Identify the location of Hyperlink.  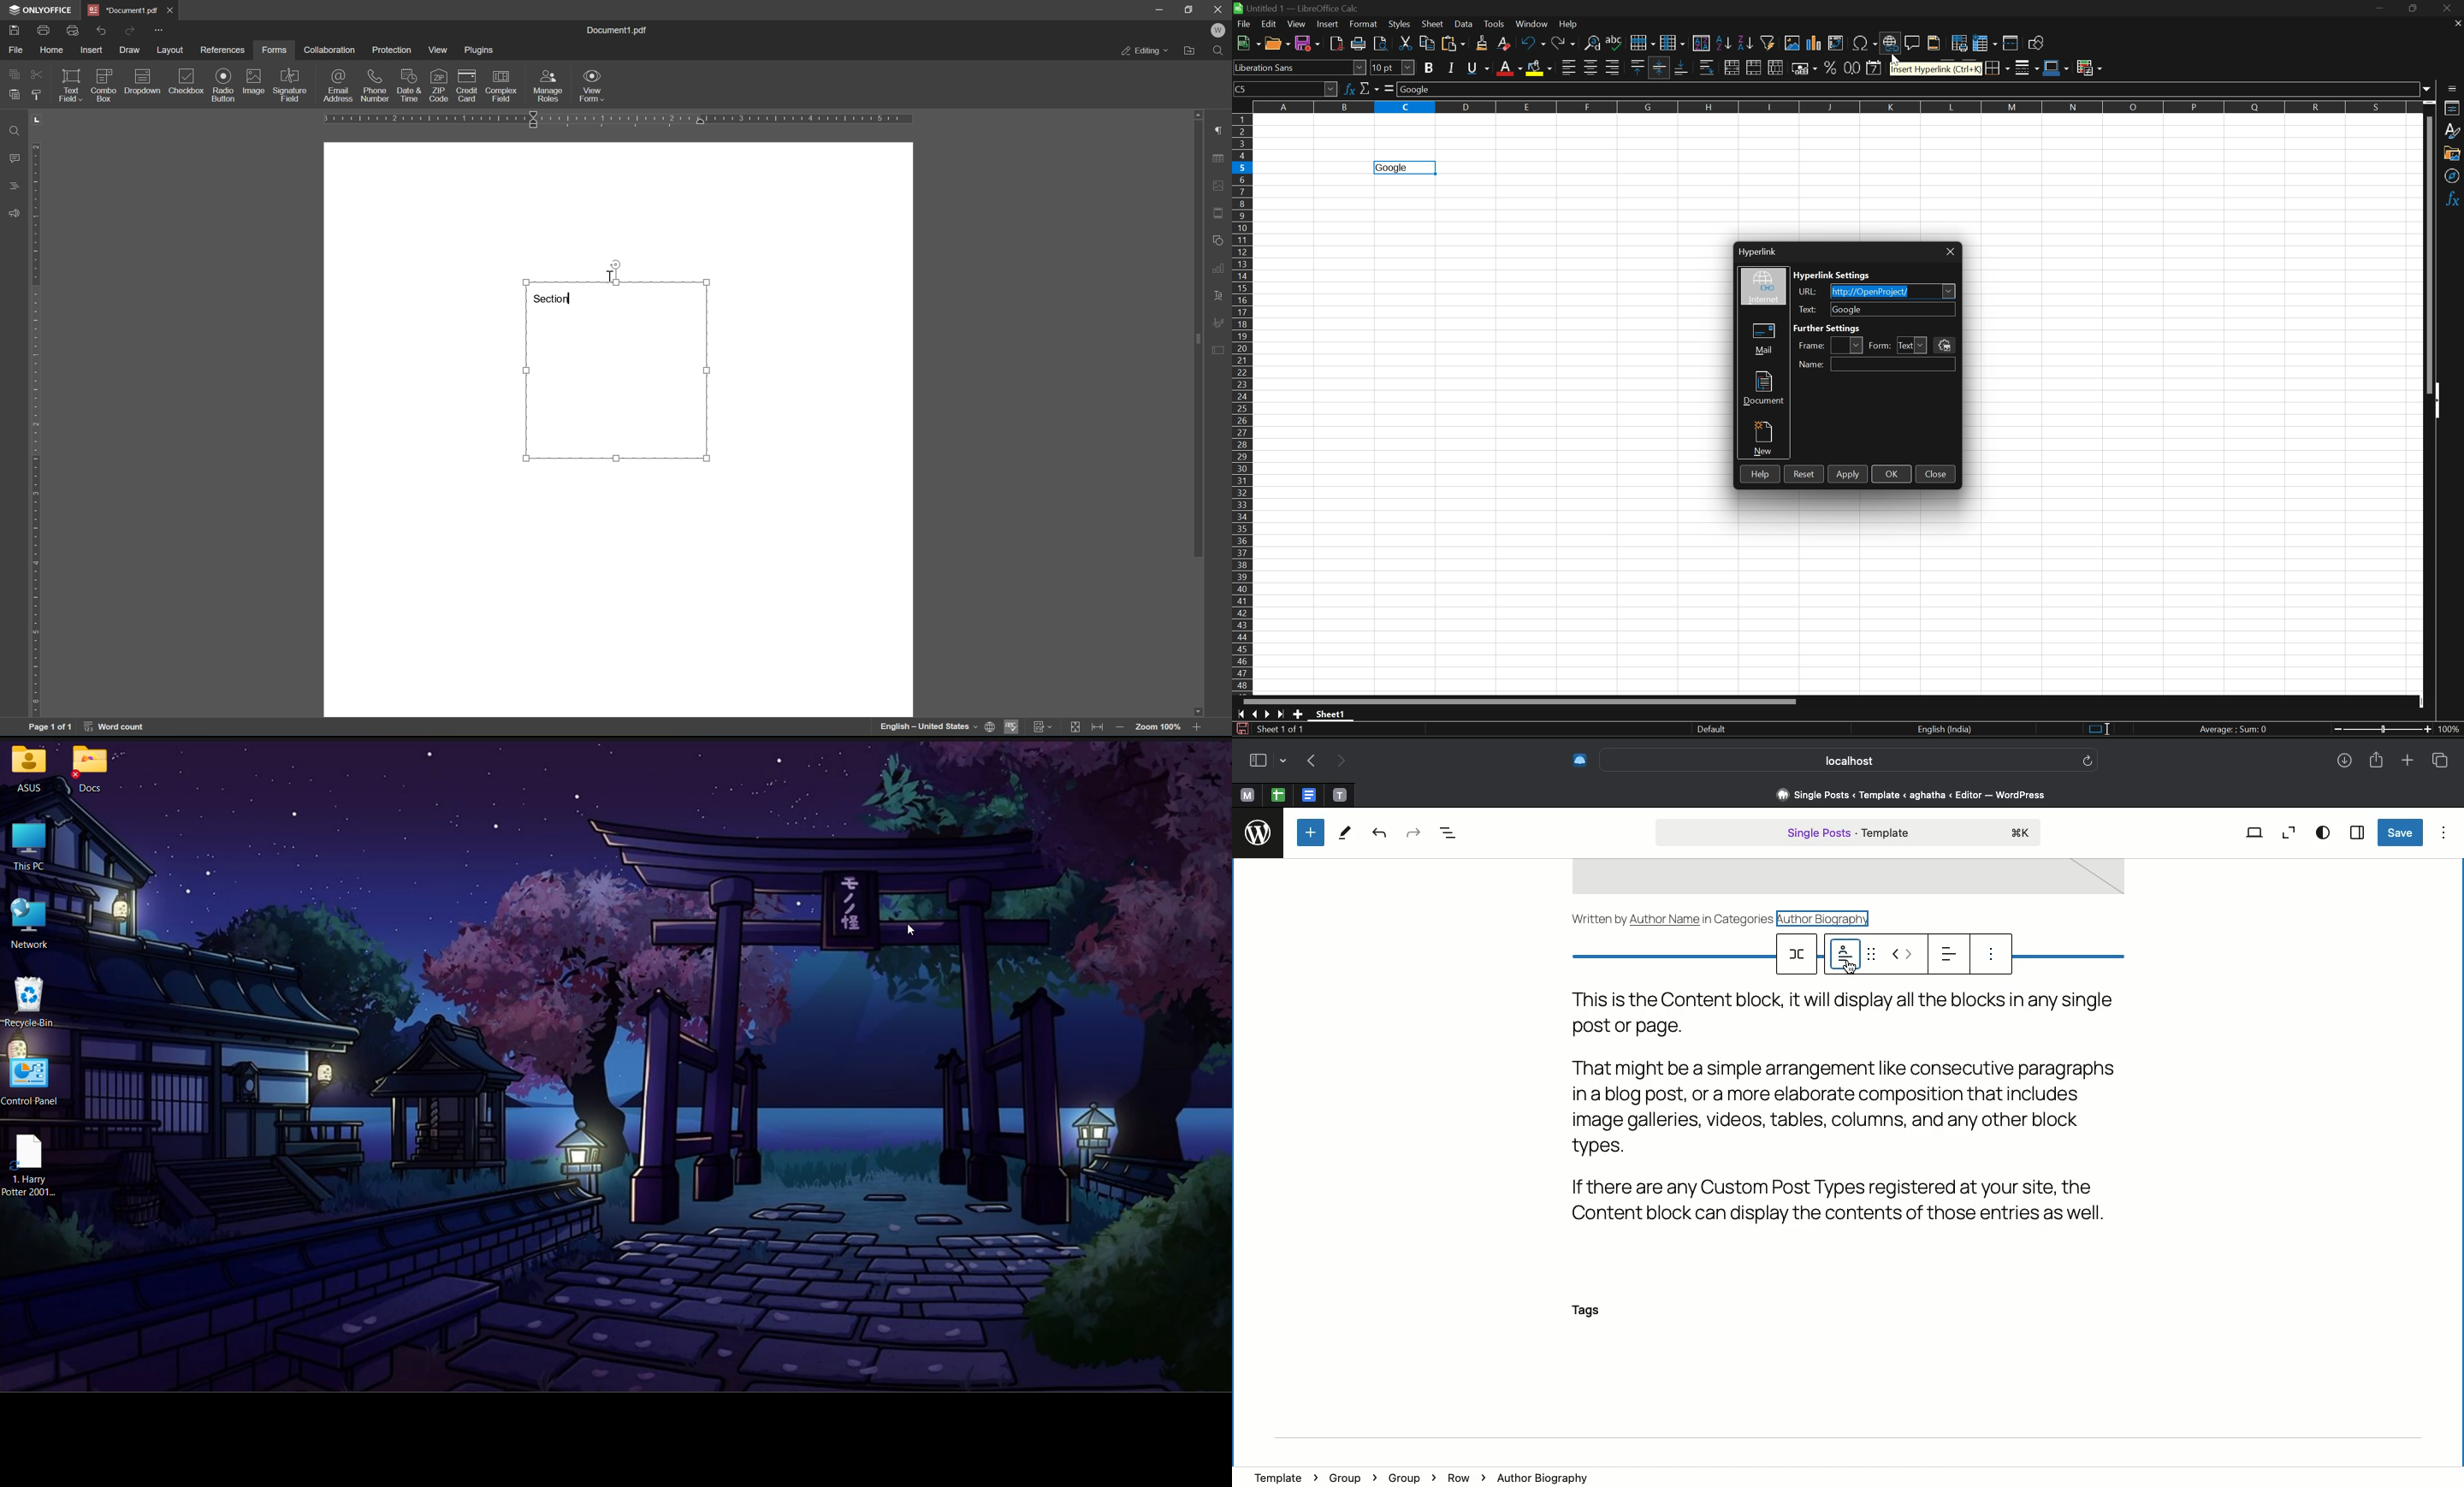
(1756, 251).